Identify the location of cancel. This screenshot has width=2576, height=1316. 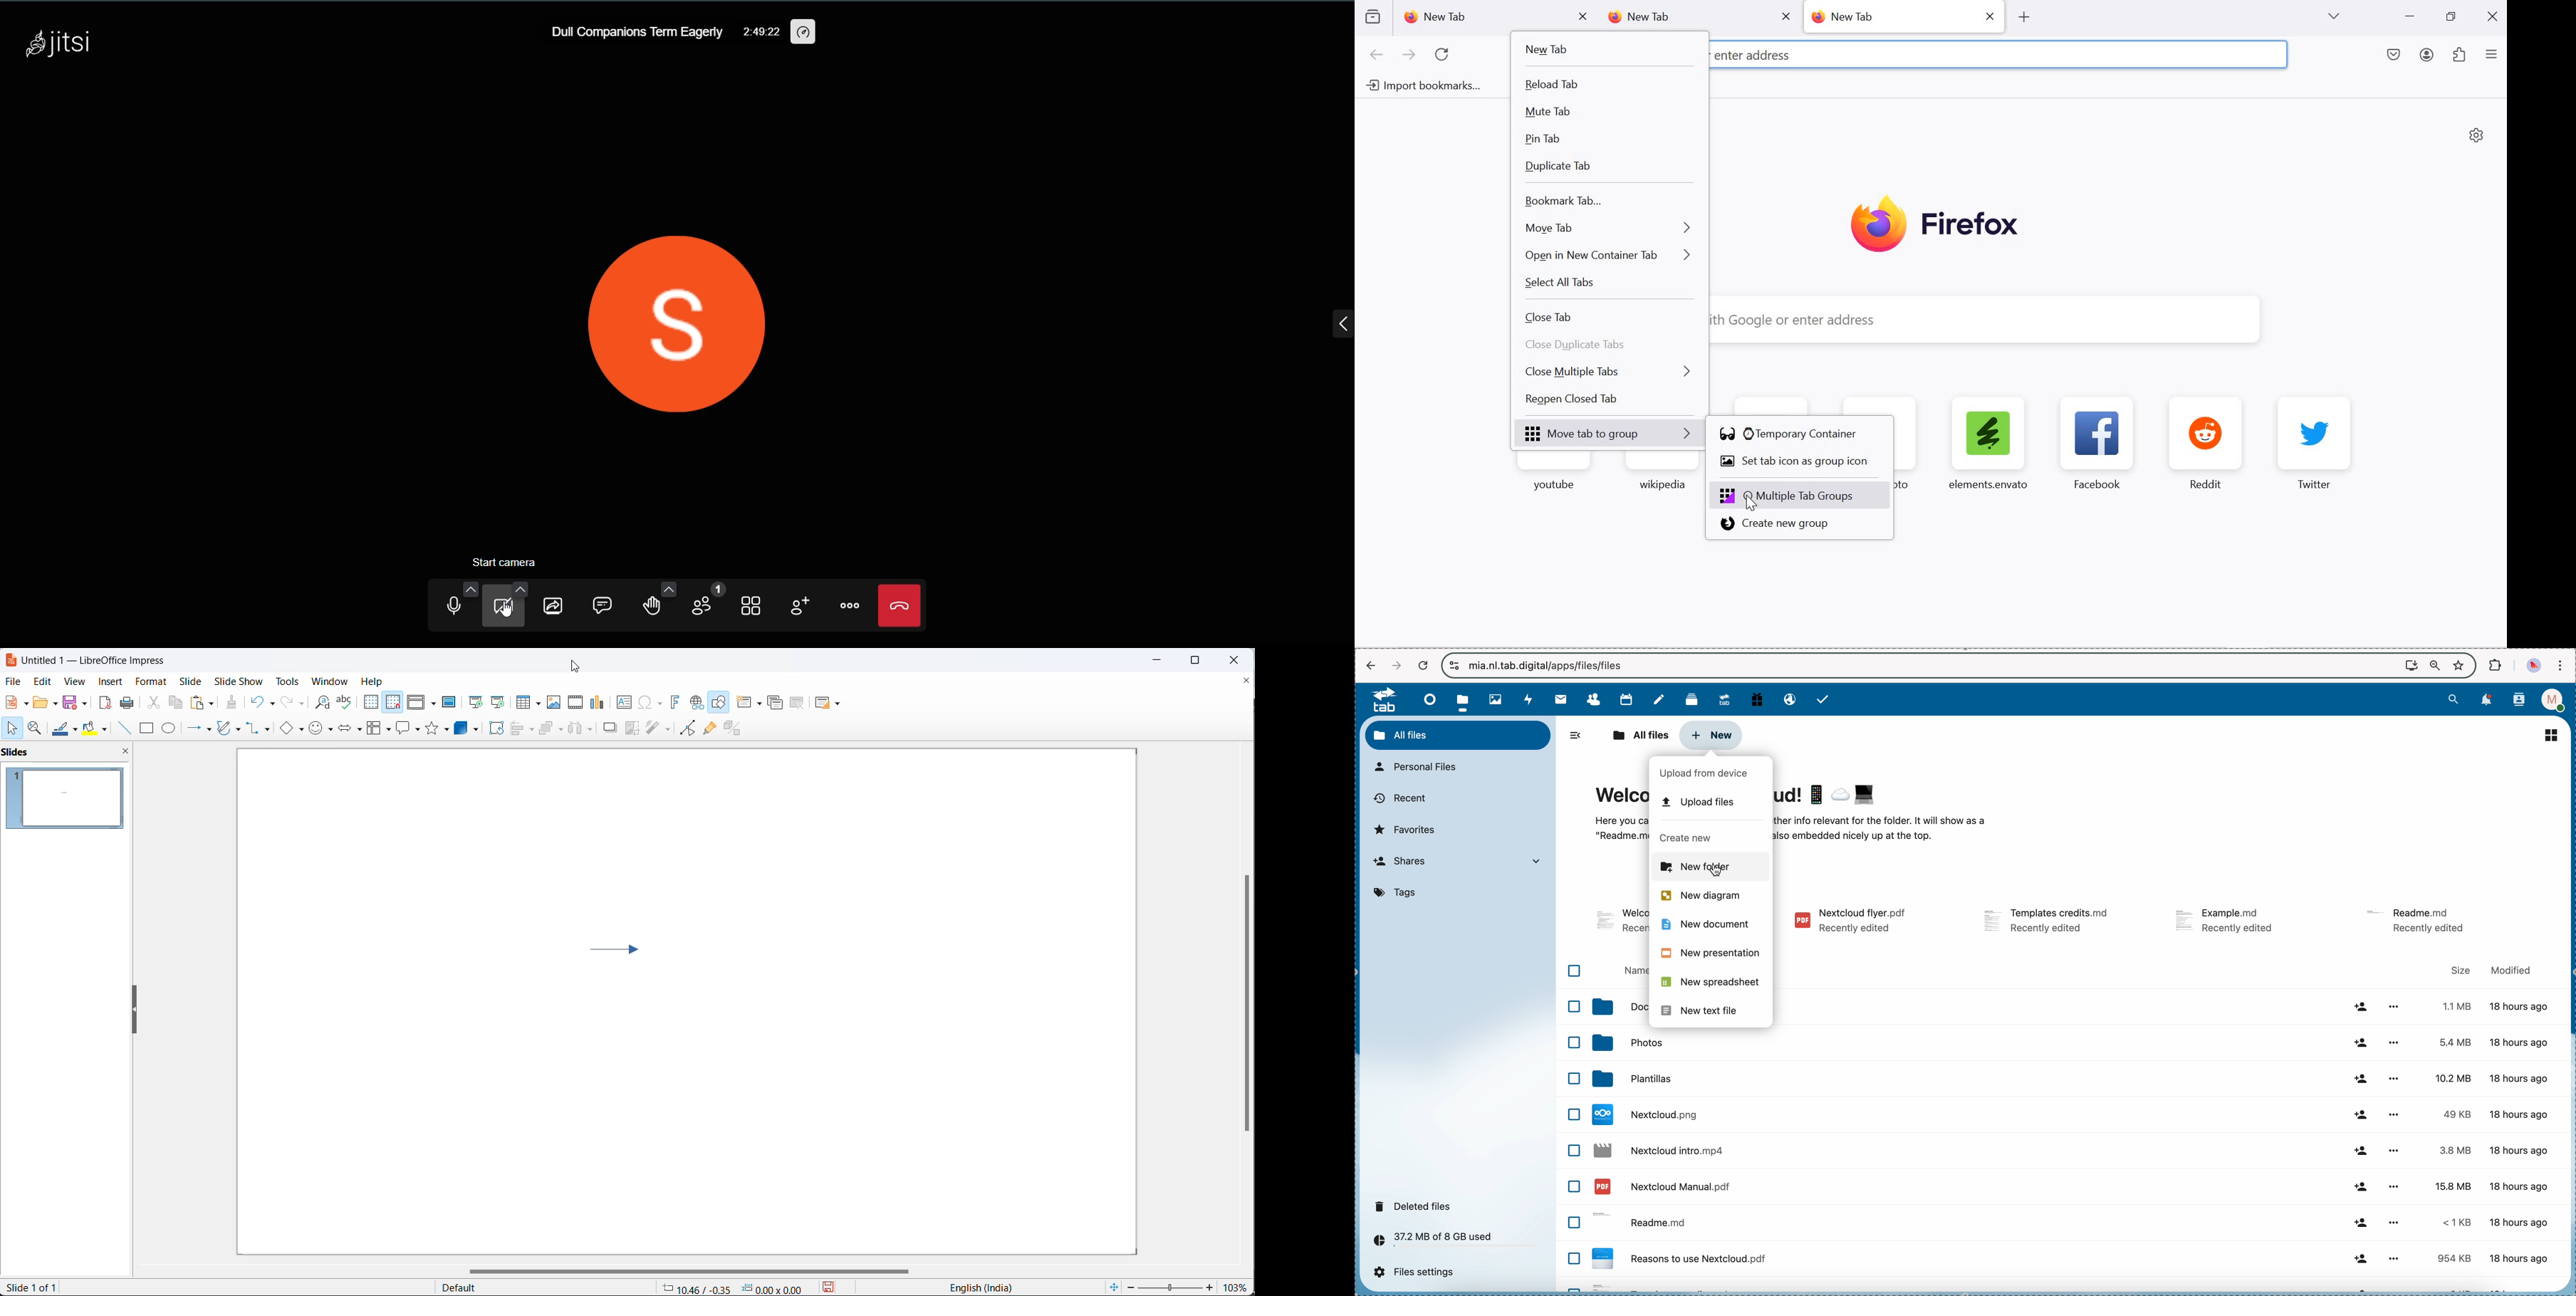
(1422, 666).